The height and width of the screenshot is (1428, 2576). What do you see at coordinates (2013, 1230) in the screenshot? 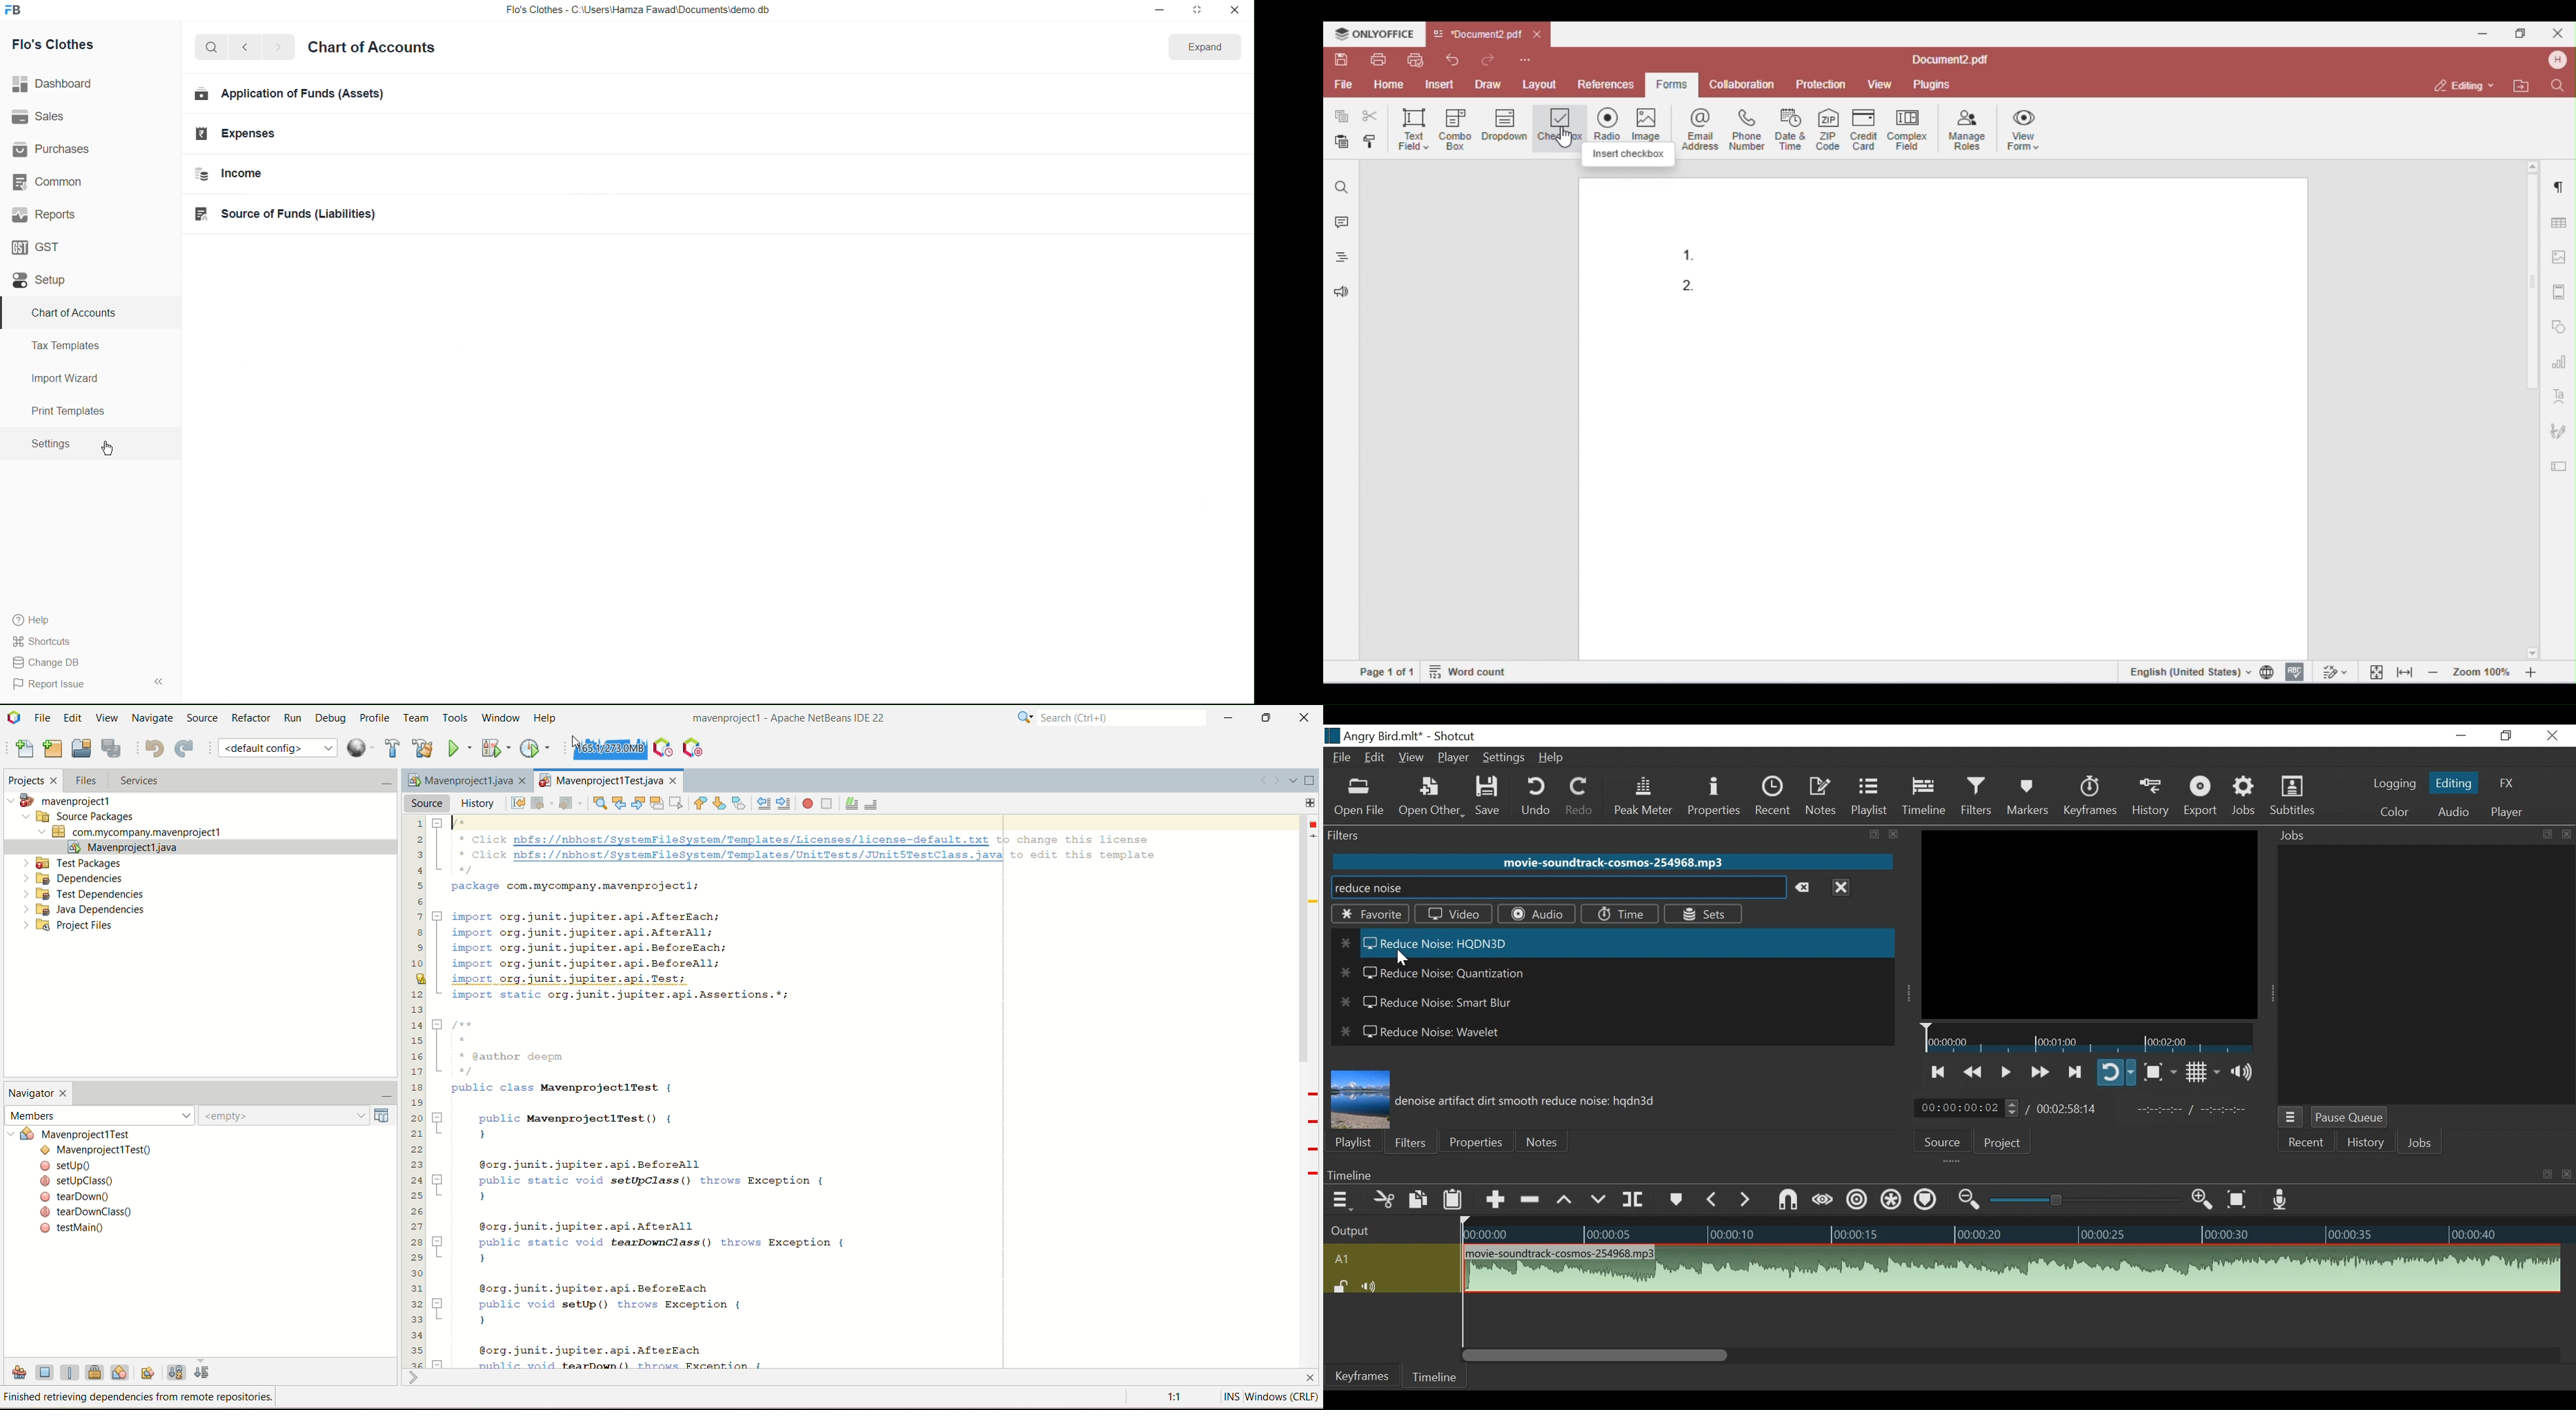
I see `Timeline` at bounding box center [2013, 1230].